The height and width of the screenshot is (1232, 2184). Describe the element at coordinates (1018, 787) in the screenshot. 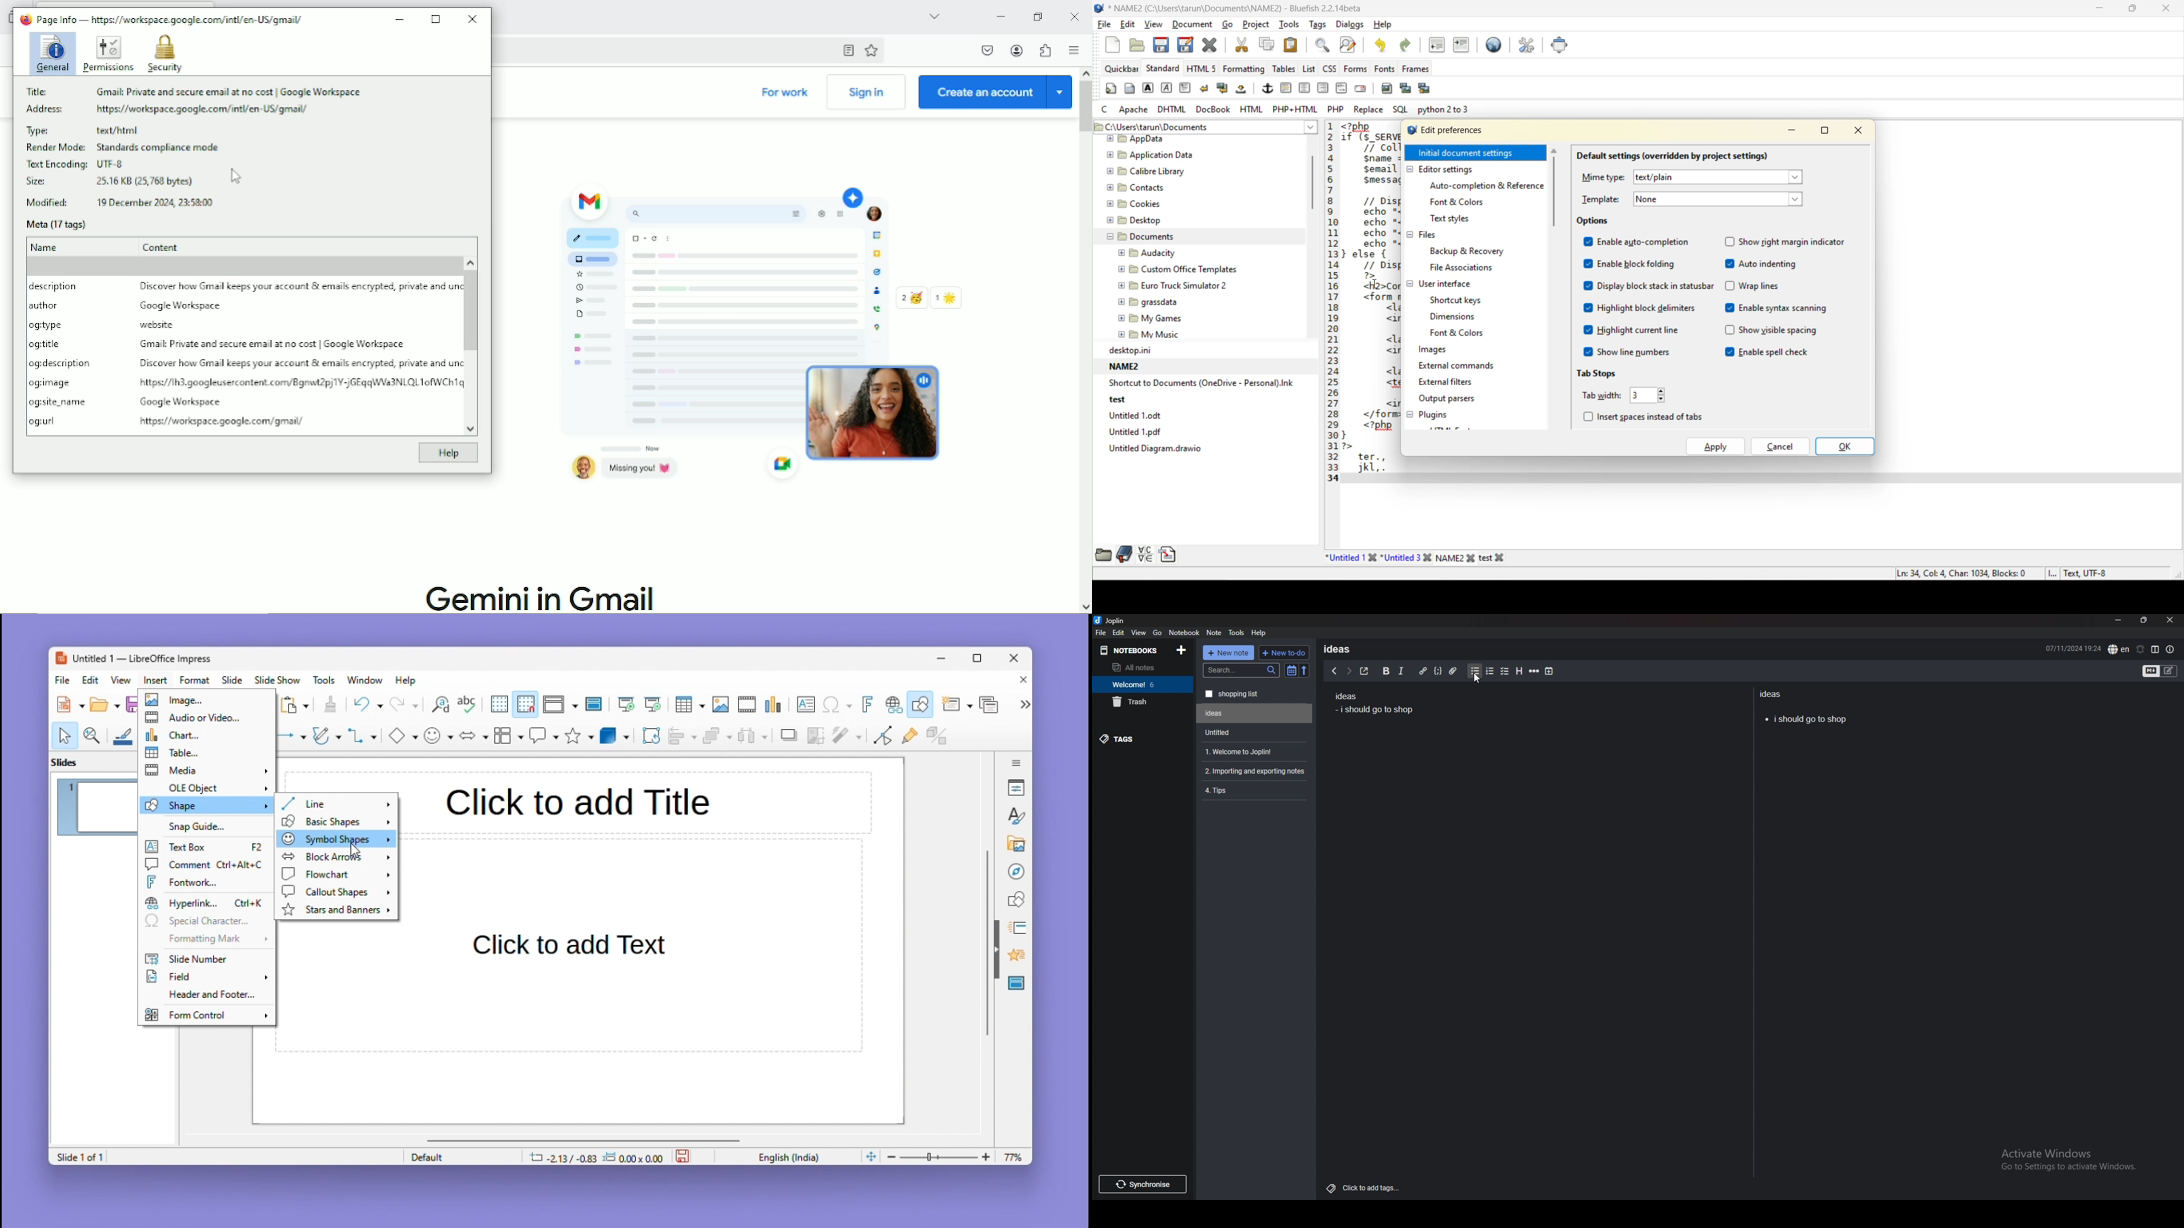

I see `Properties` at that location.